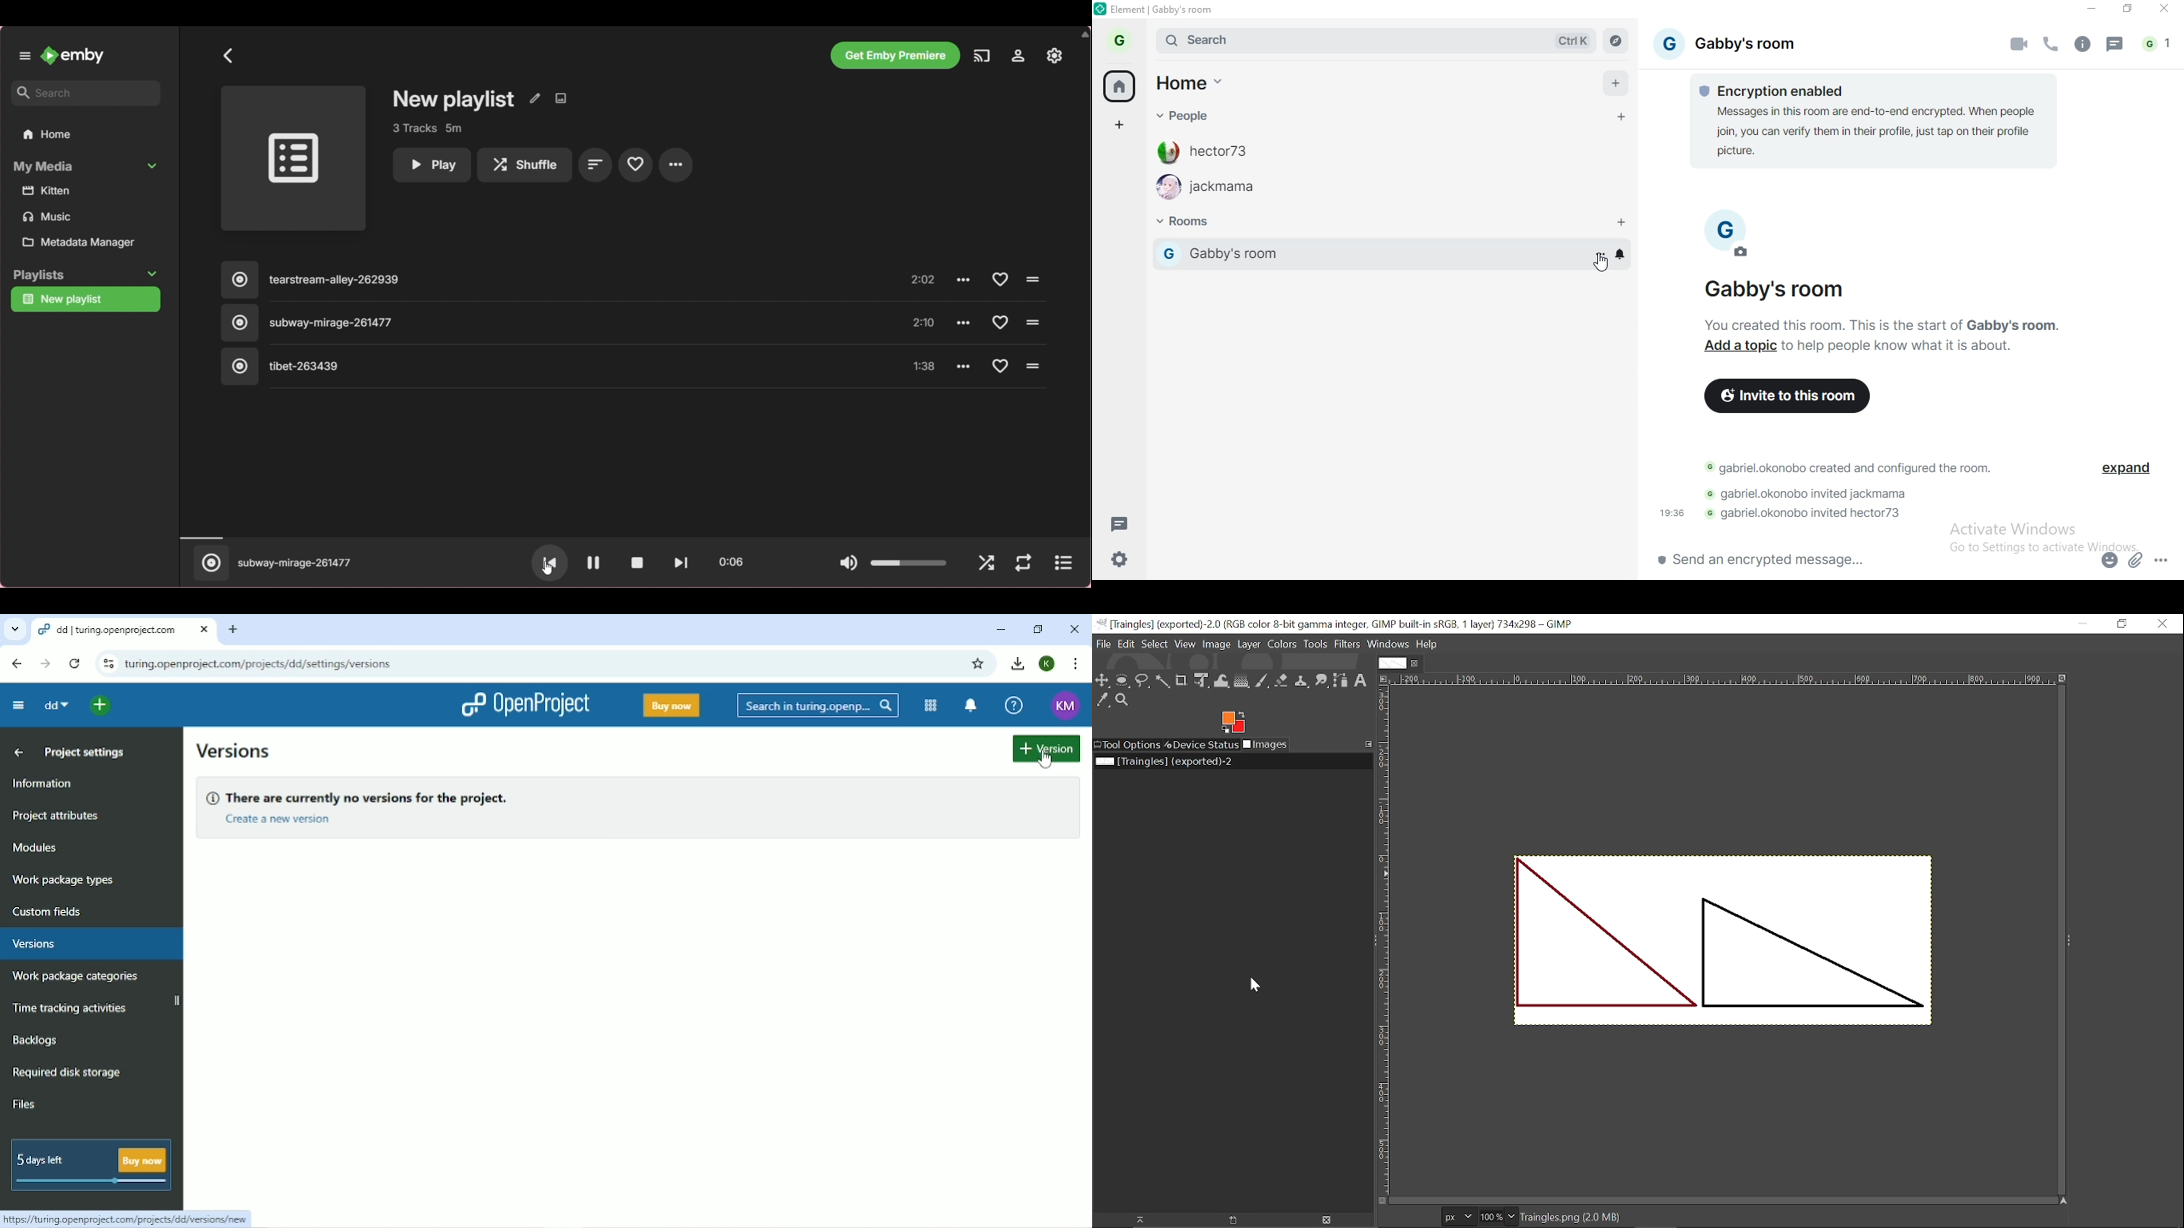 This screenshot has height=1232, width=2184. I want to click on message, so click(1119, 527).